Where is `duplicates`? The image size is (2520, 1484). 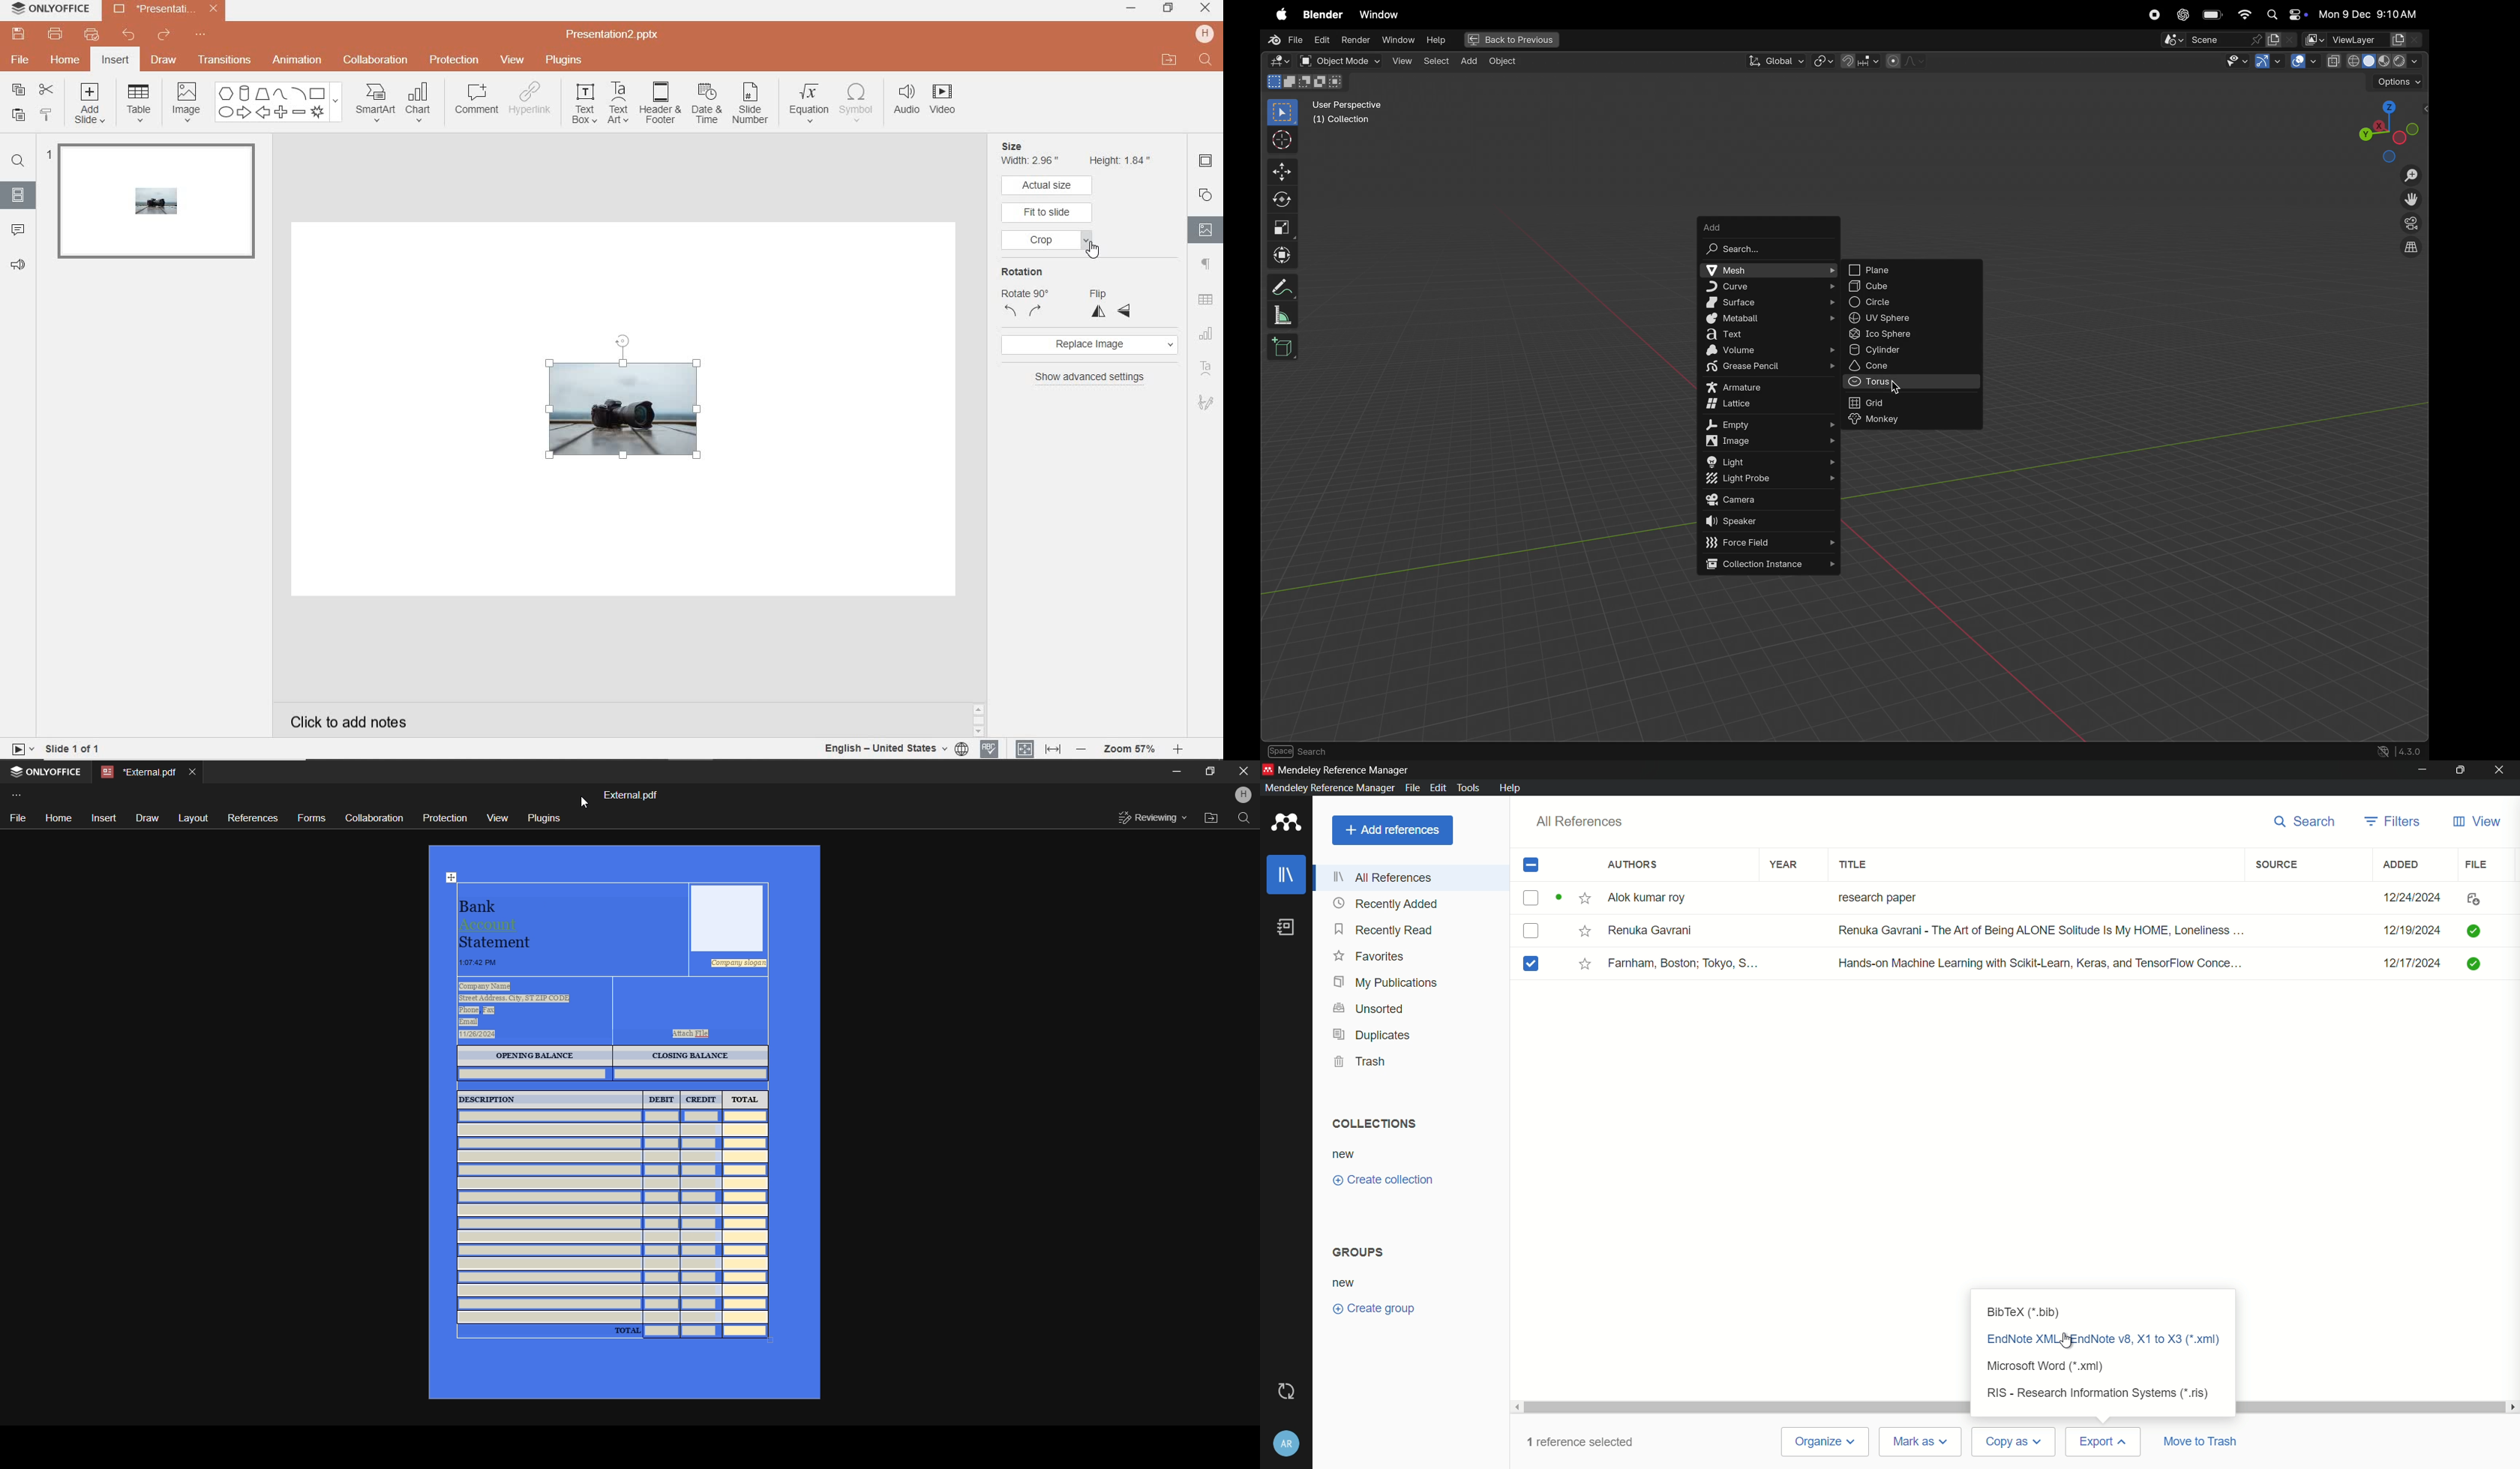 duplicates is located at coordinates (1374, 1035).